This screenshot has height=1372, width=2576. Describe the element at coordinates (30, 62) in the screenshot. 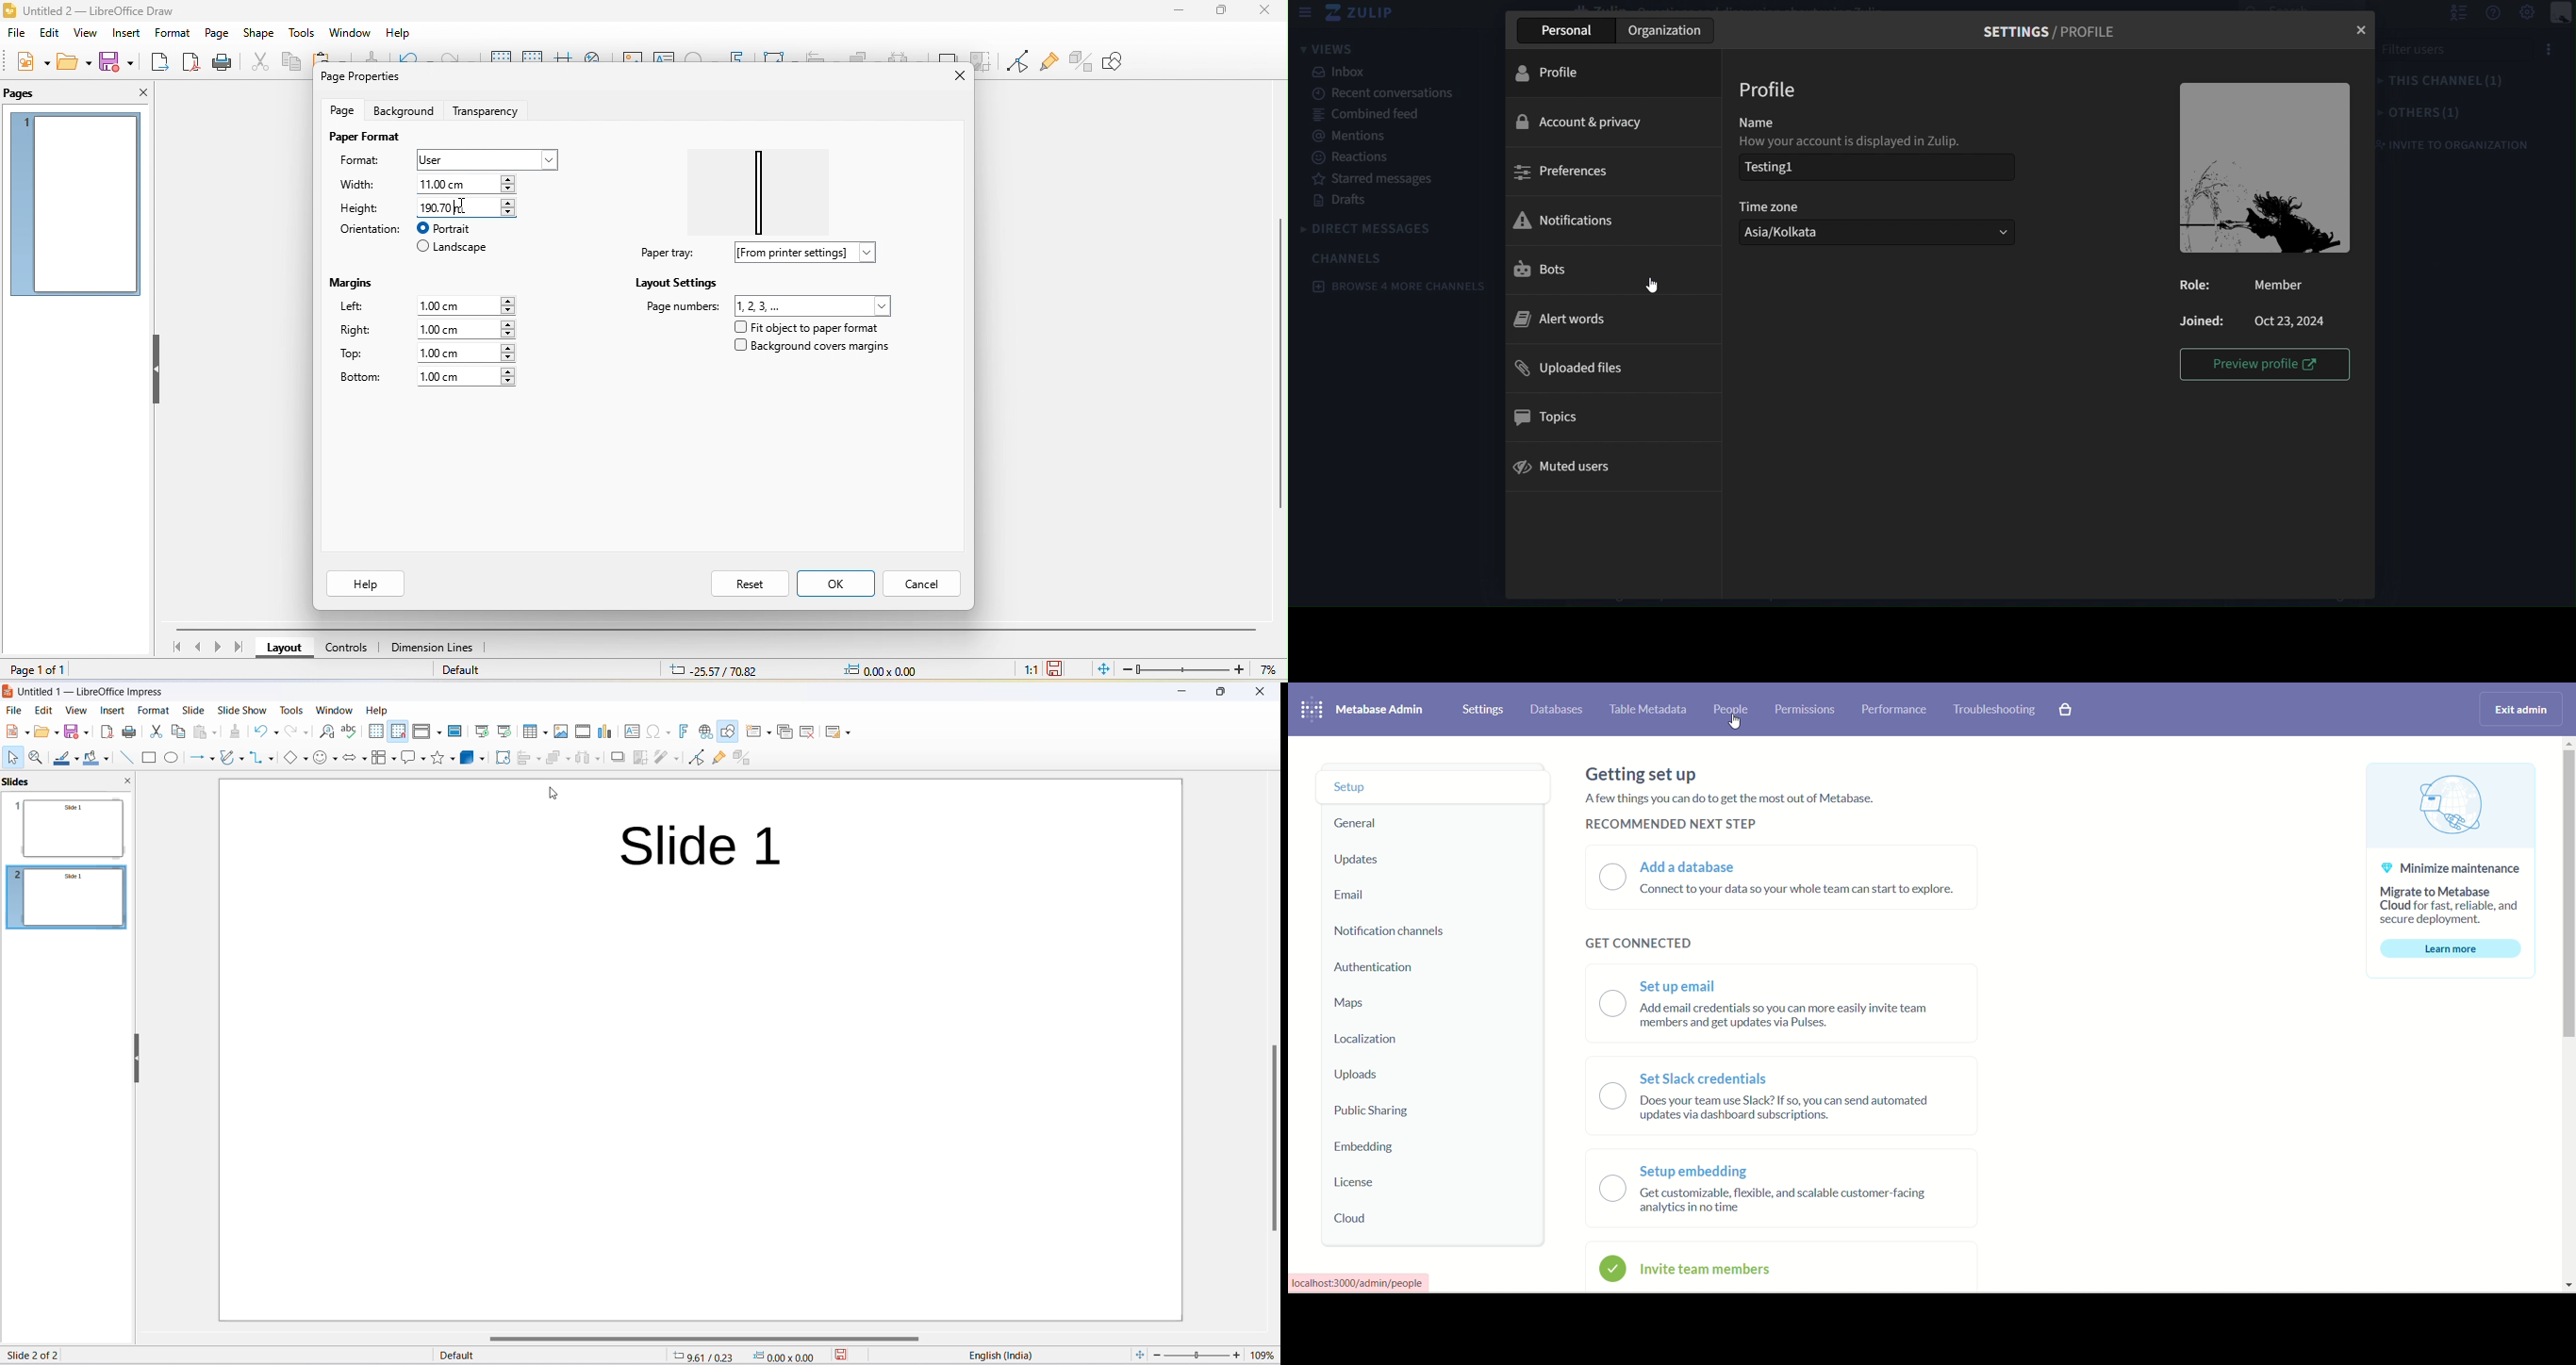

I see `new` at that location.